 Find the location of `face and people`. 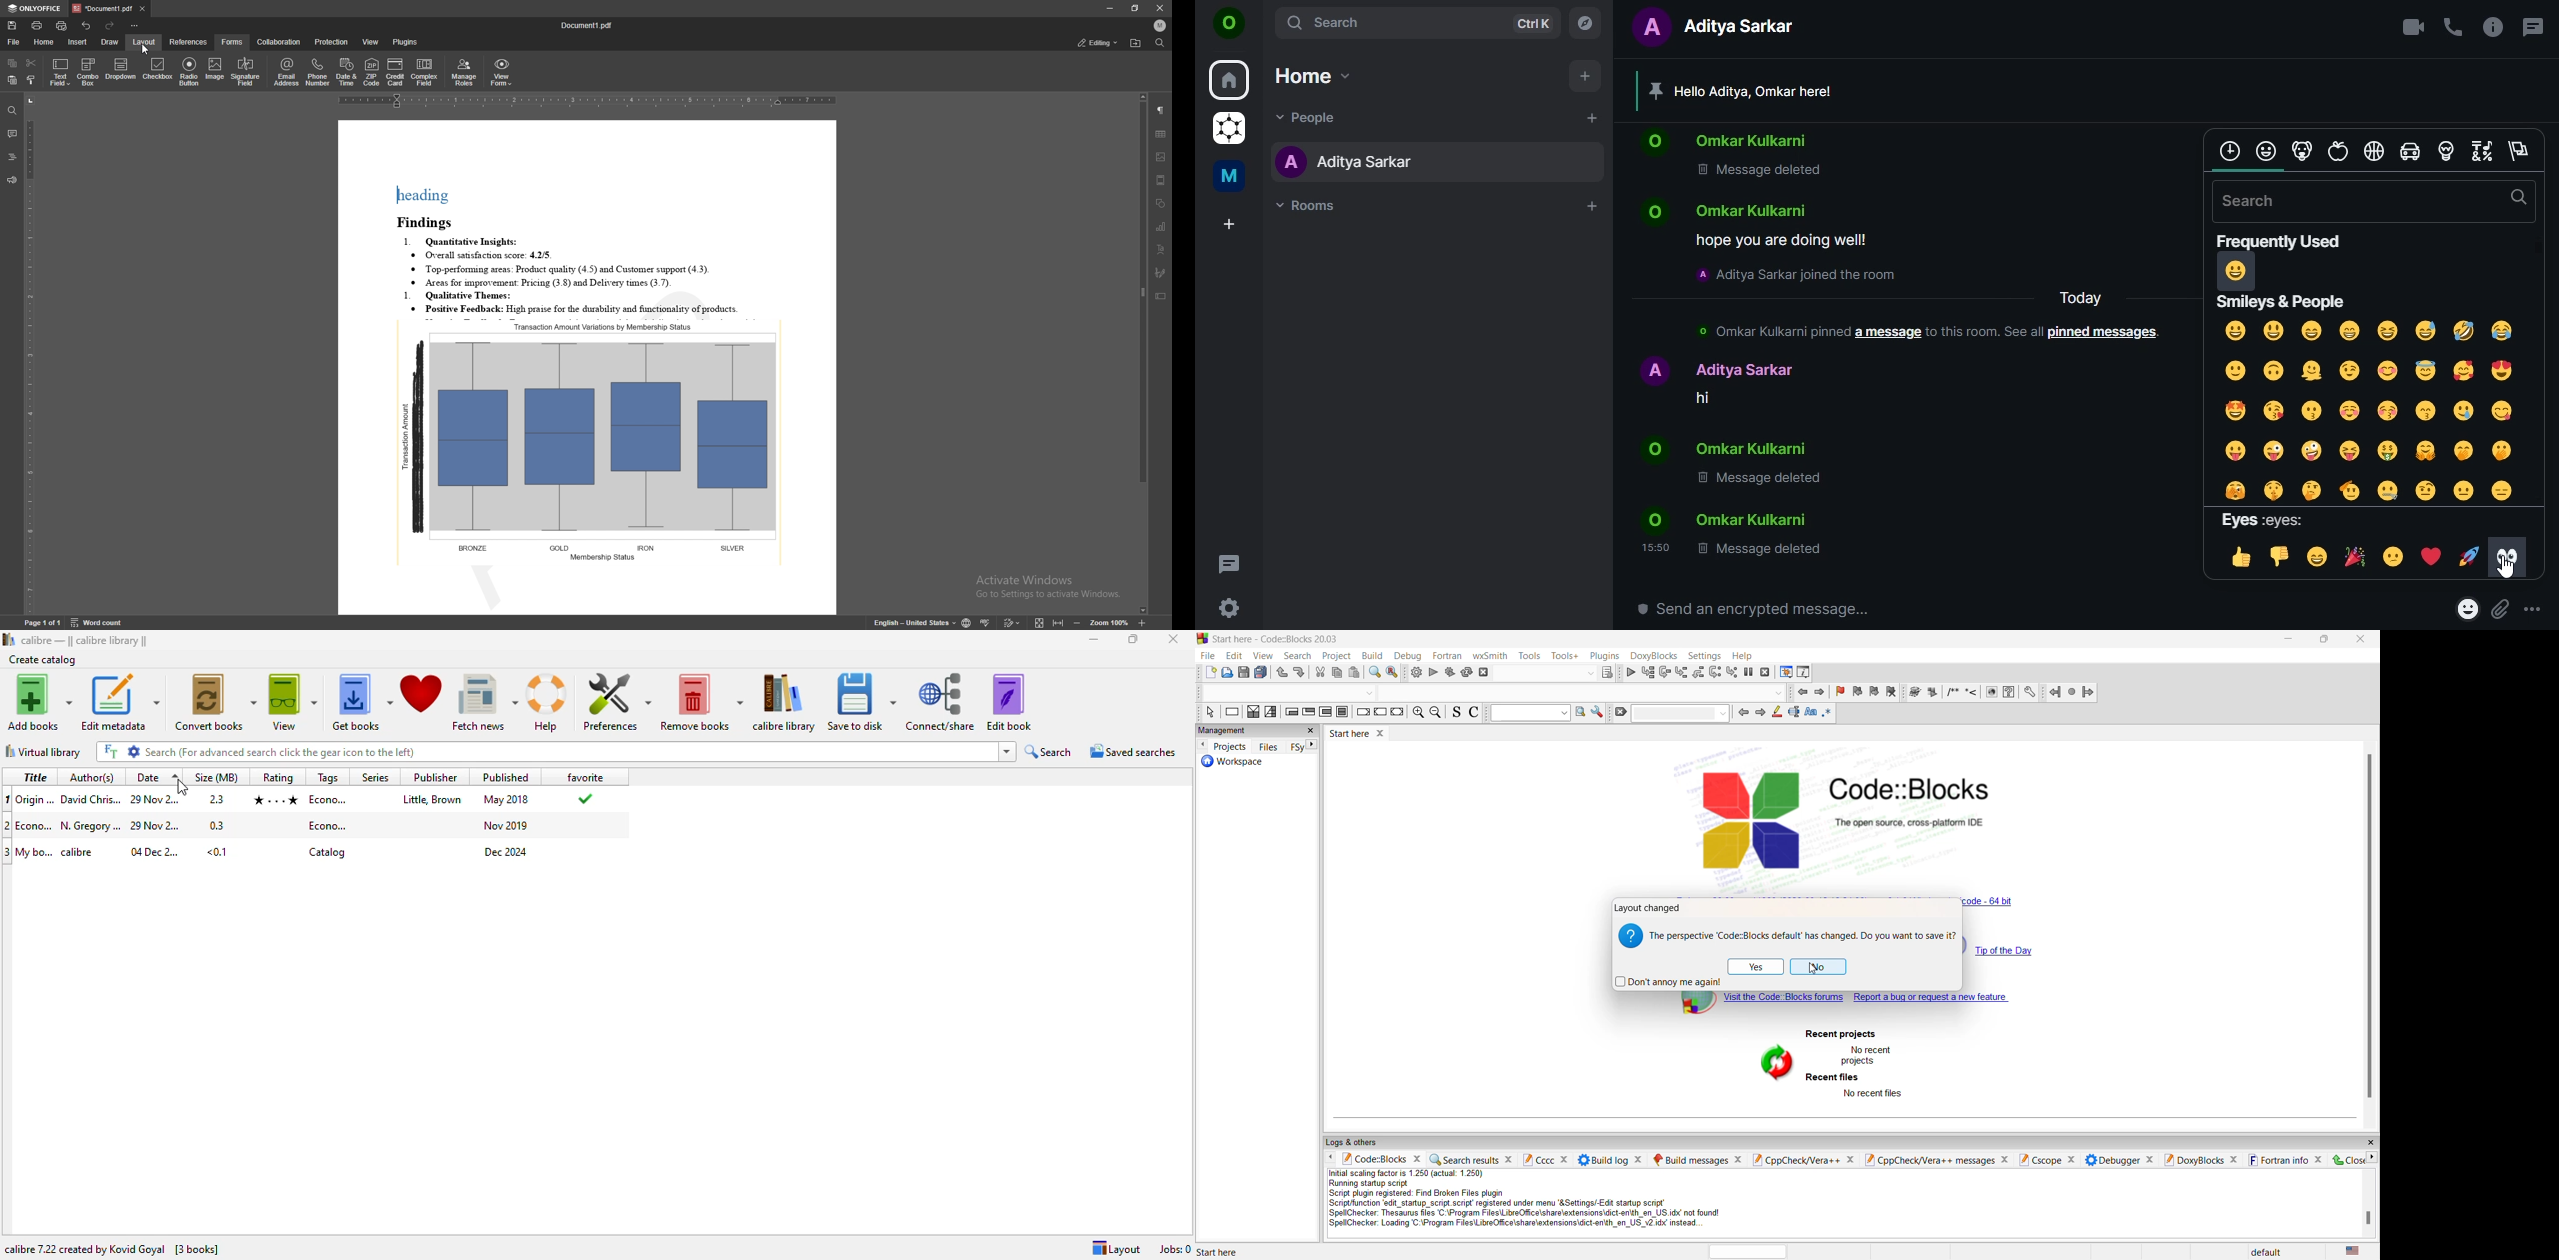

face and people is located at coordinates (2266, 150).